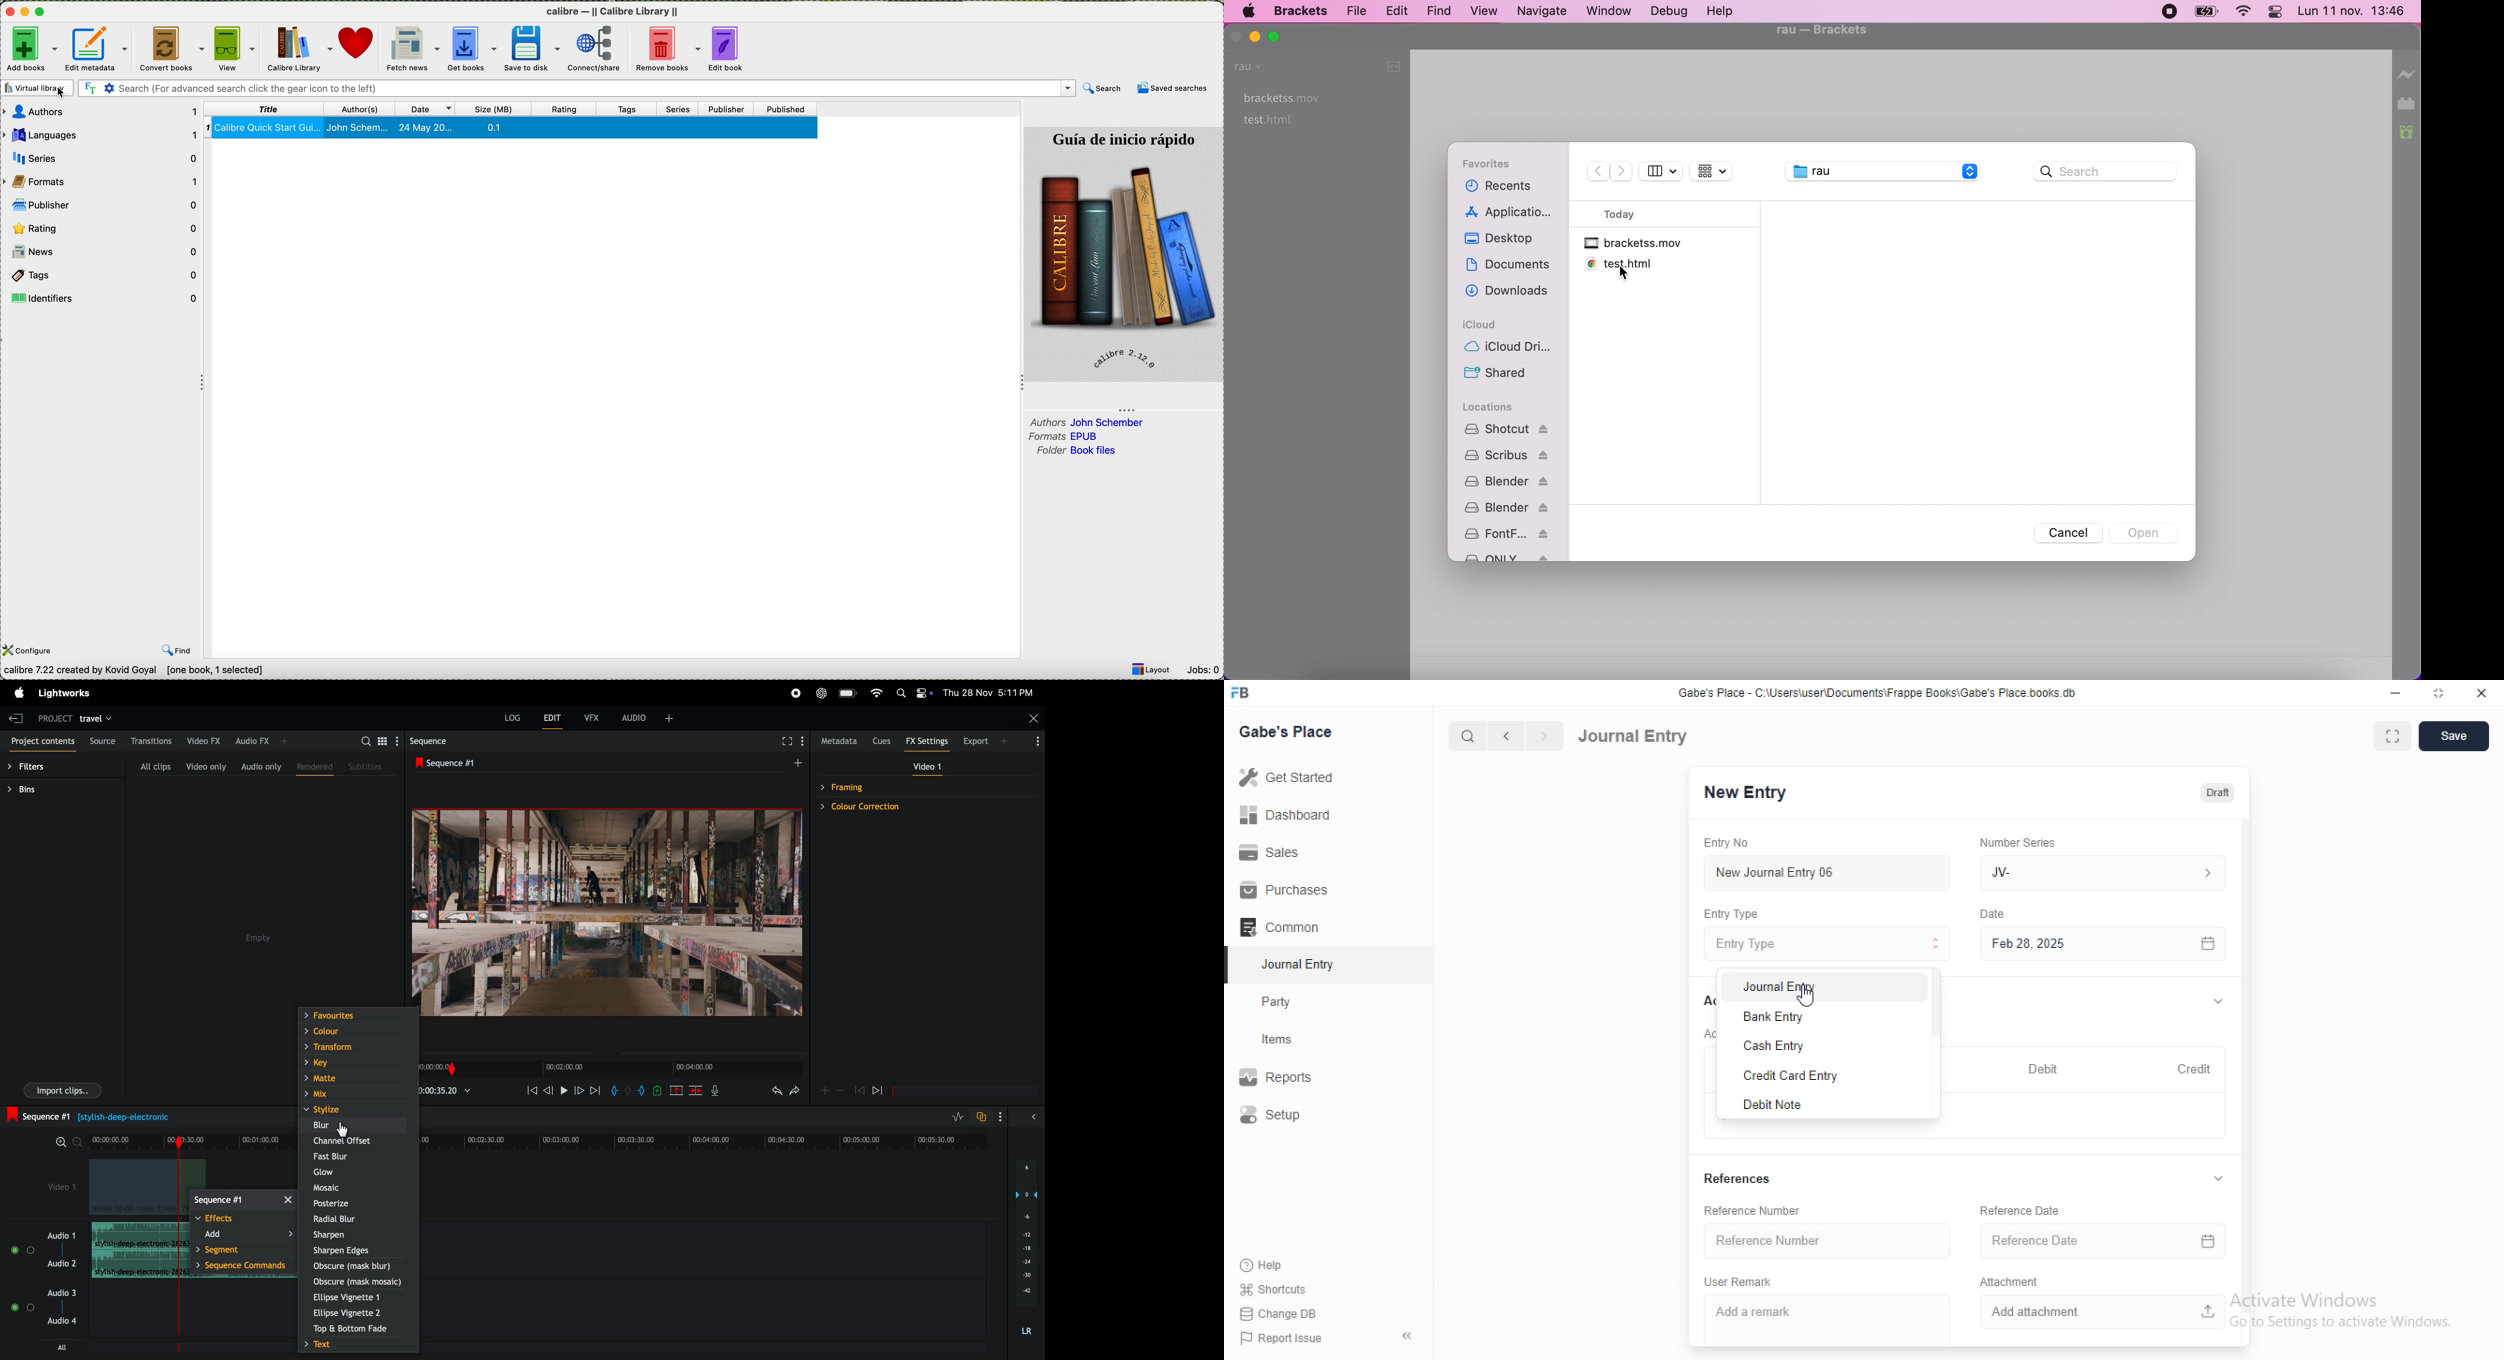  Describe the element at coordinates (1830, 1316) in the screenshot. I see `Add a remark` at that location.